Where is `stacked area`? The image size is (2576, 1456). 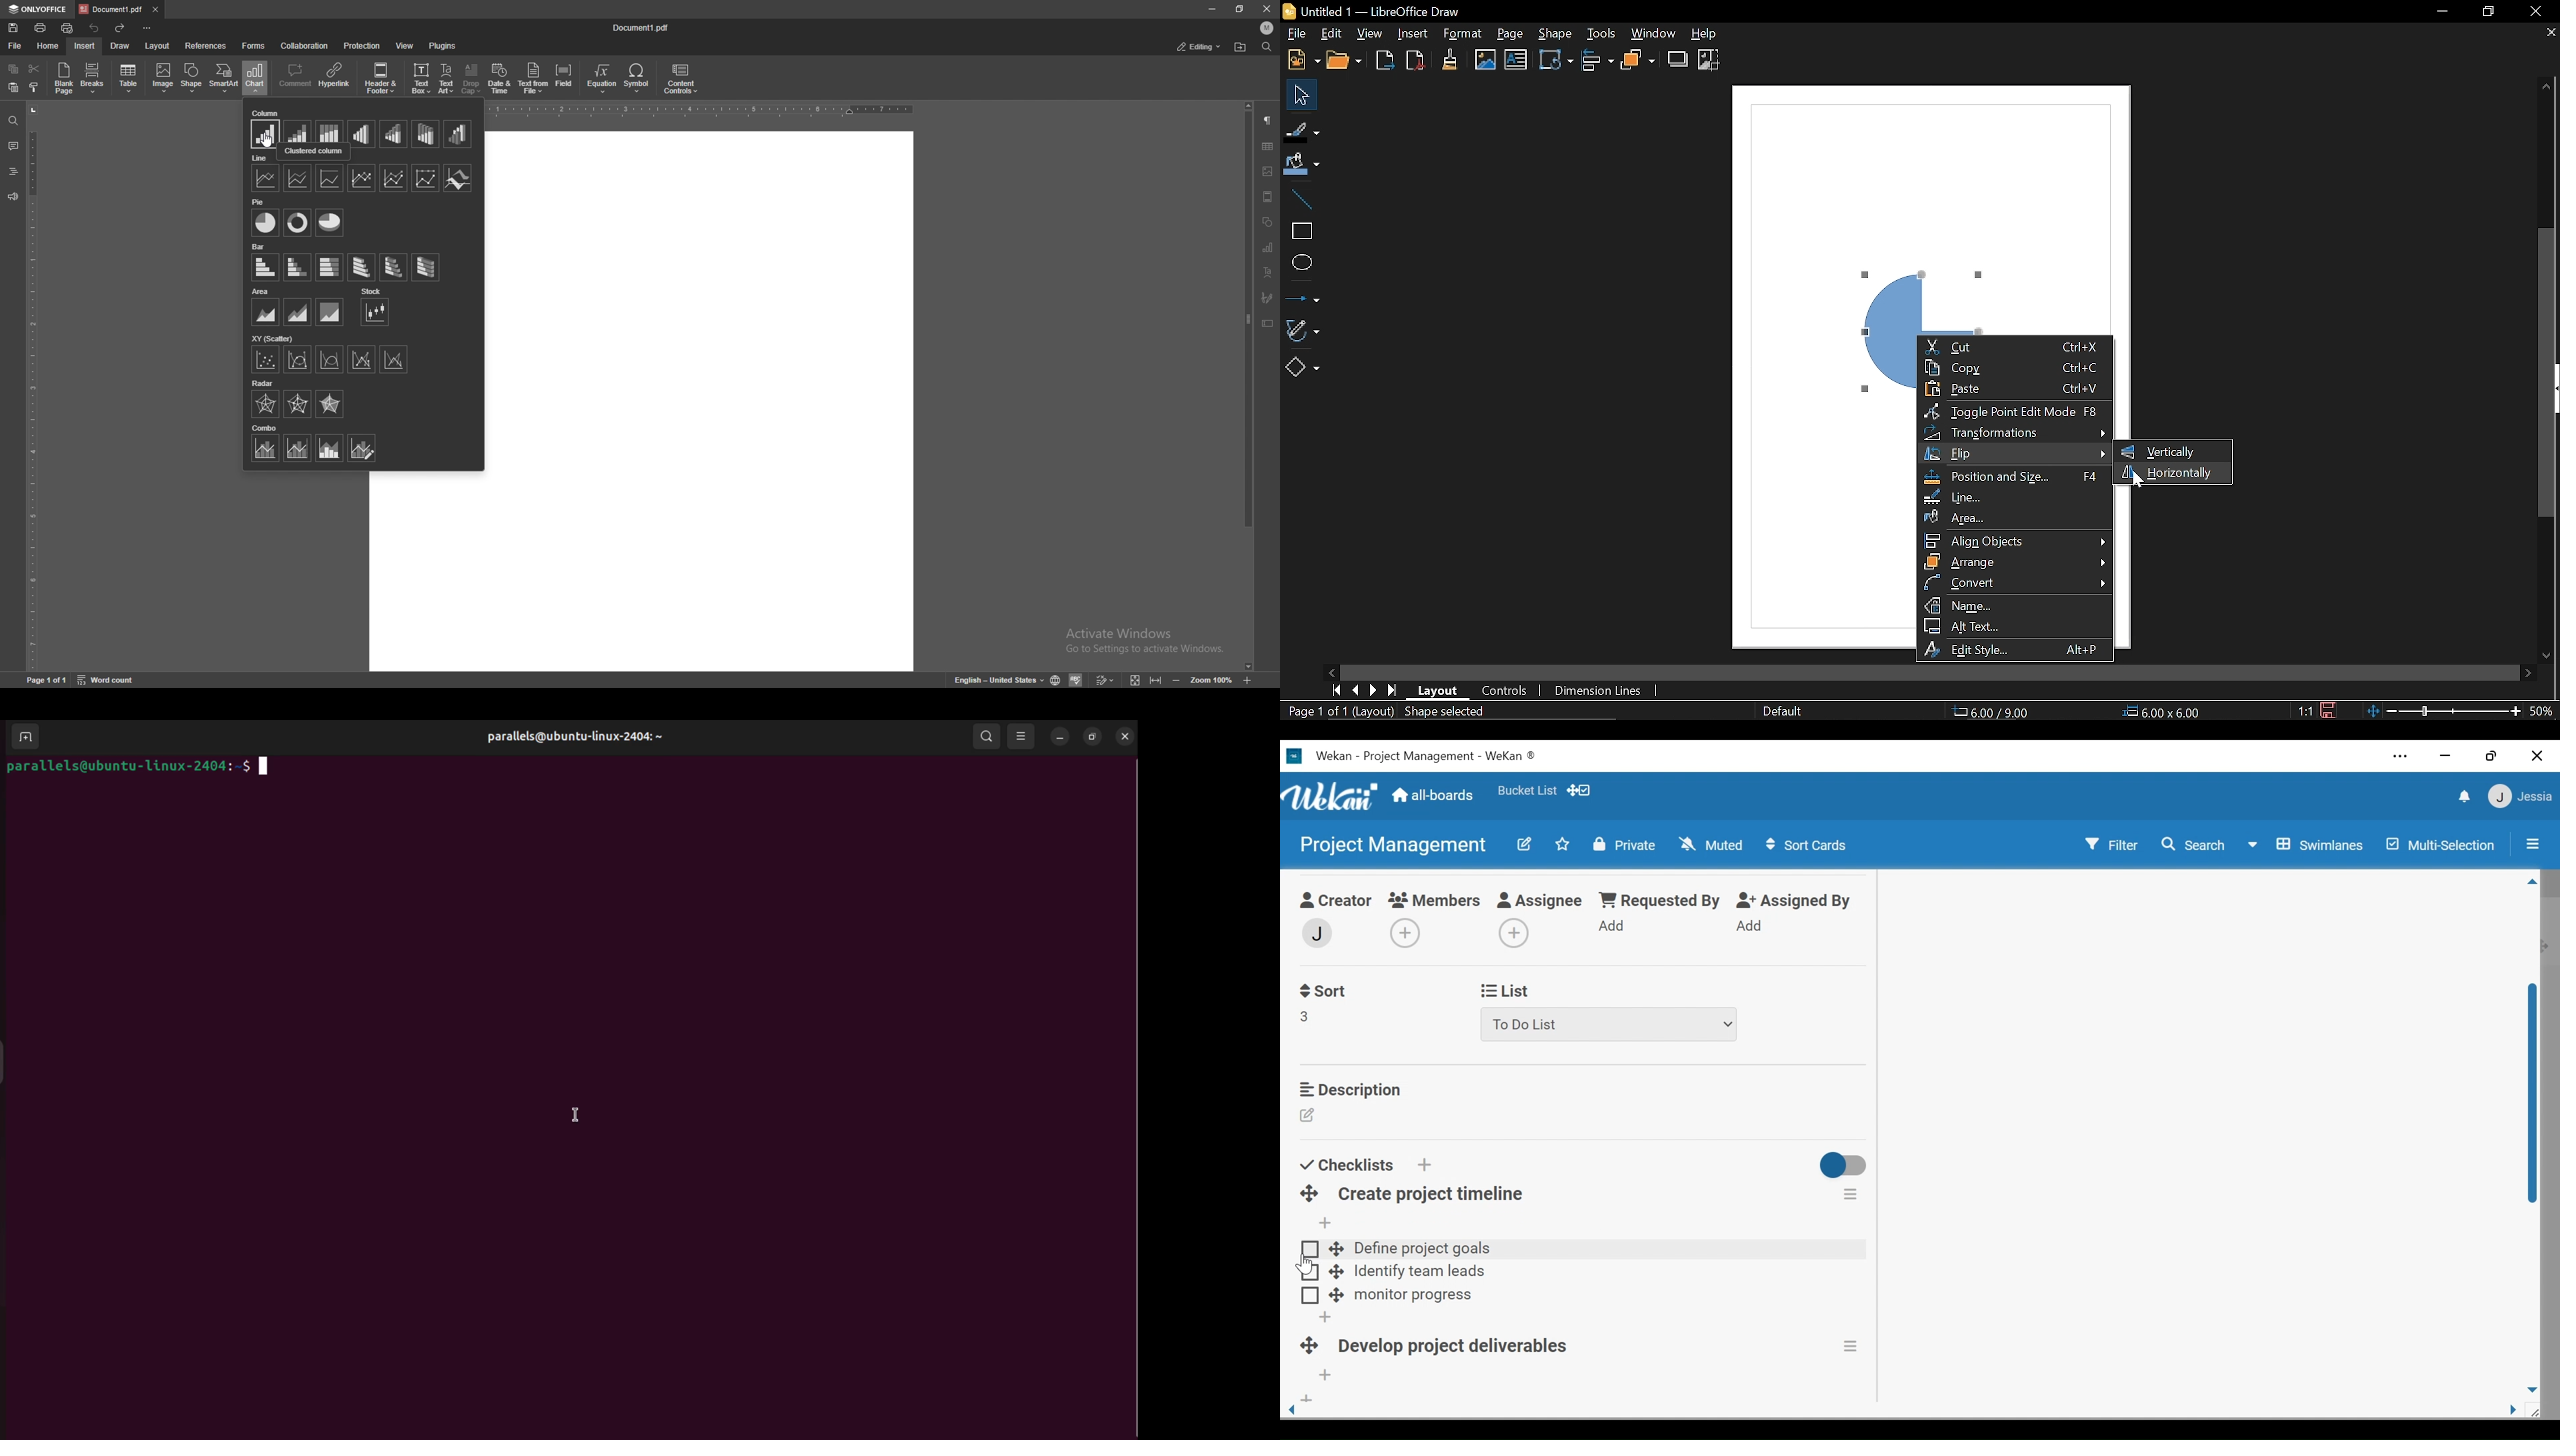 stacked area is located at coordinates (298, 311).